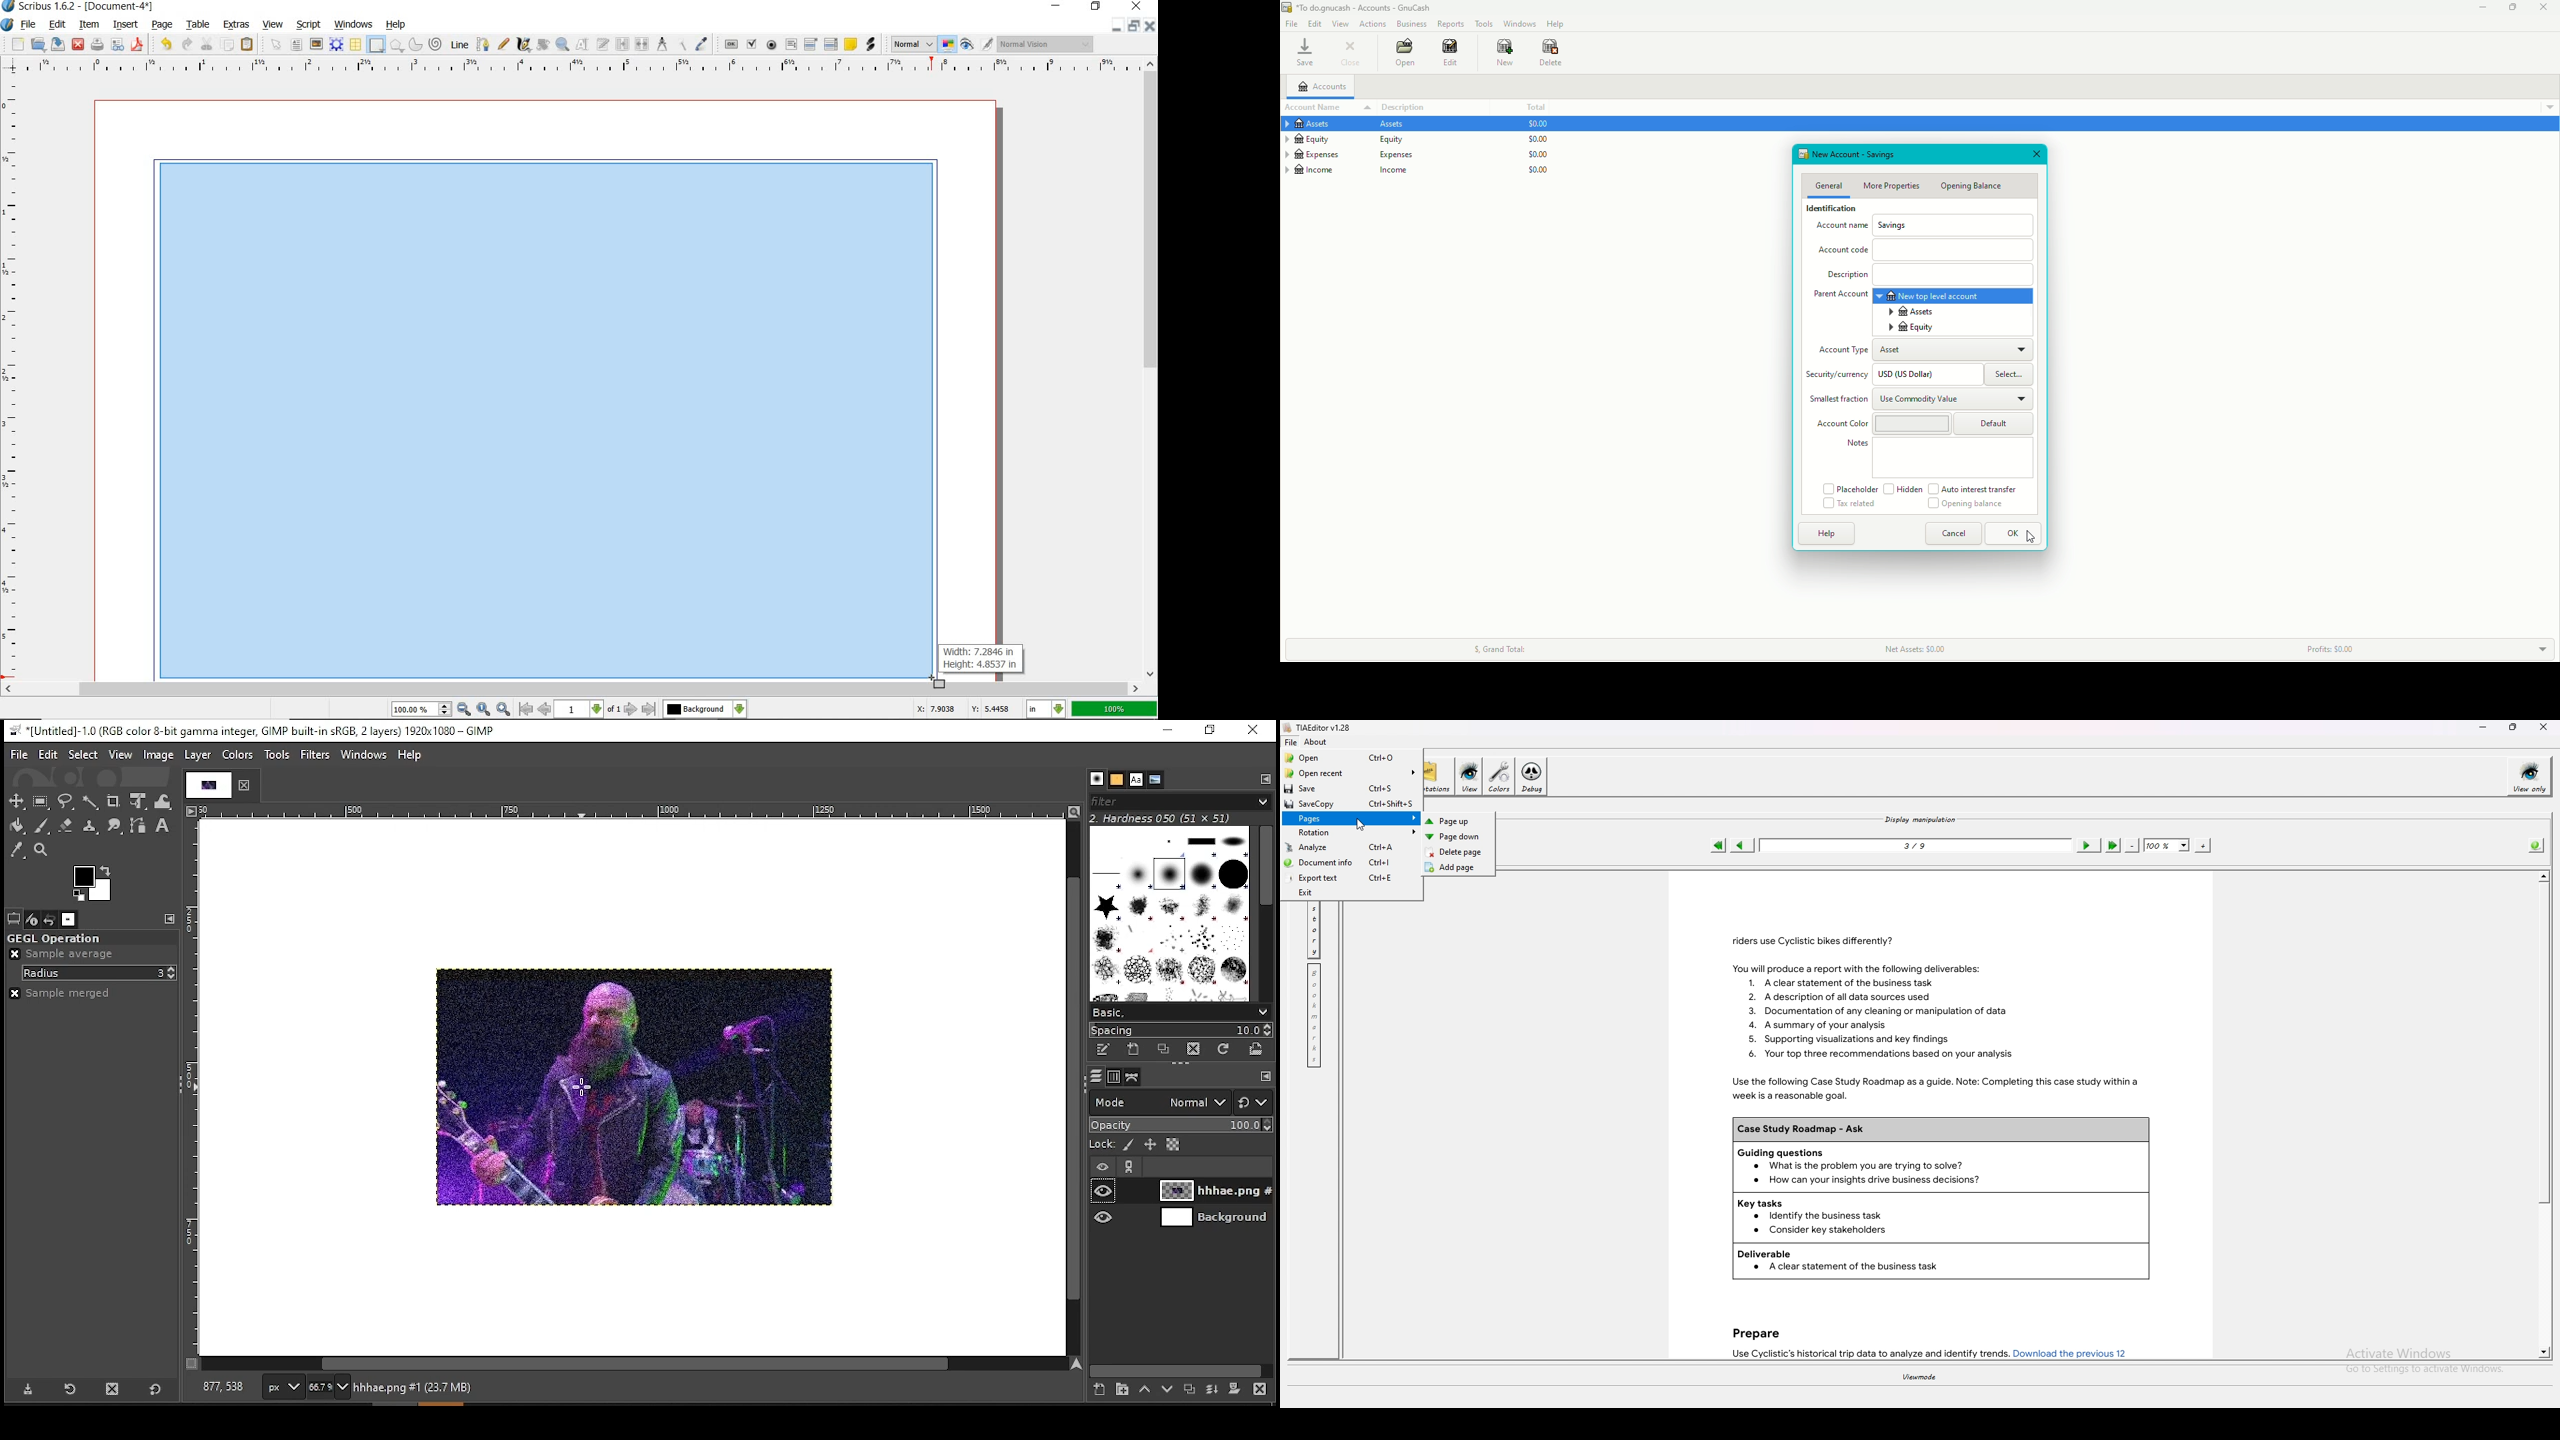 The image size is (2576, 1456). Describe the element at coordinates (961, 709) in the screenshot. I see `X: 7.9038 Y: 5.4458` at that location.